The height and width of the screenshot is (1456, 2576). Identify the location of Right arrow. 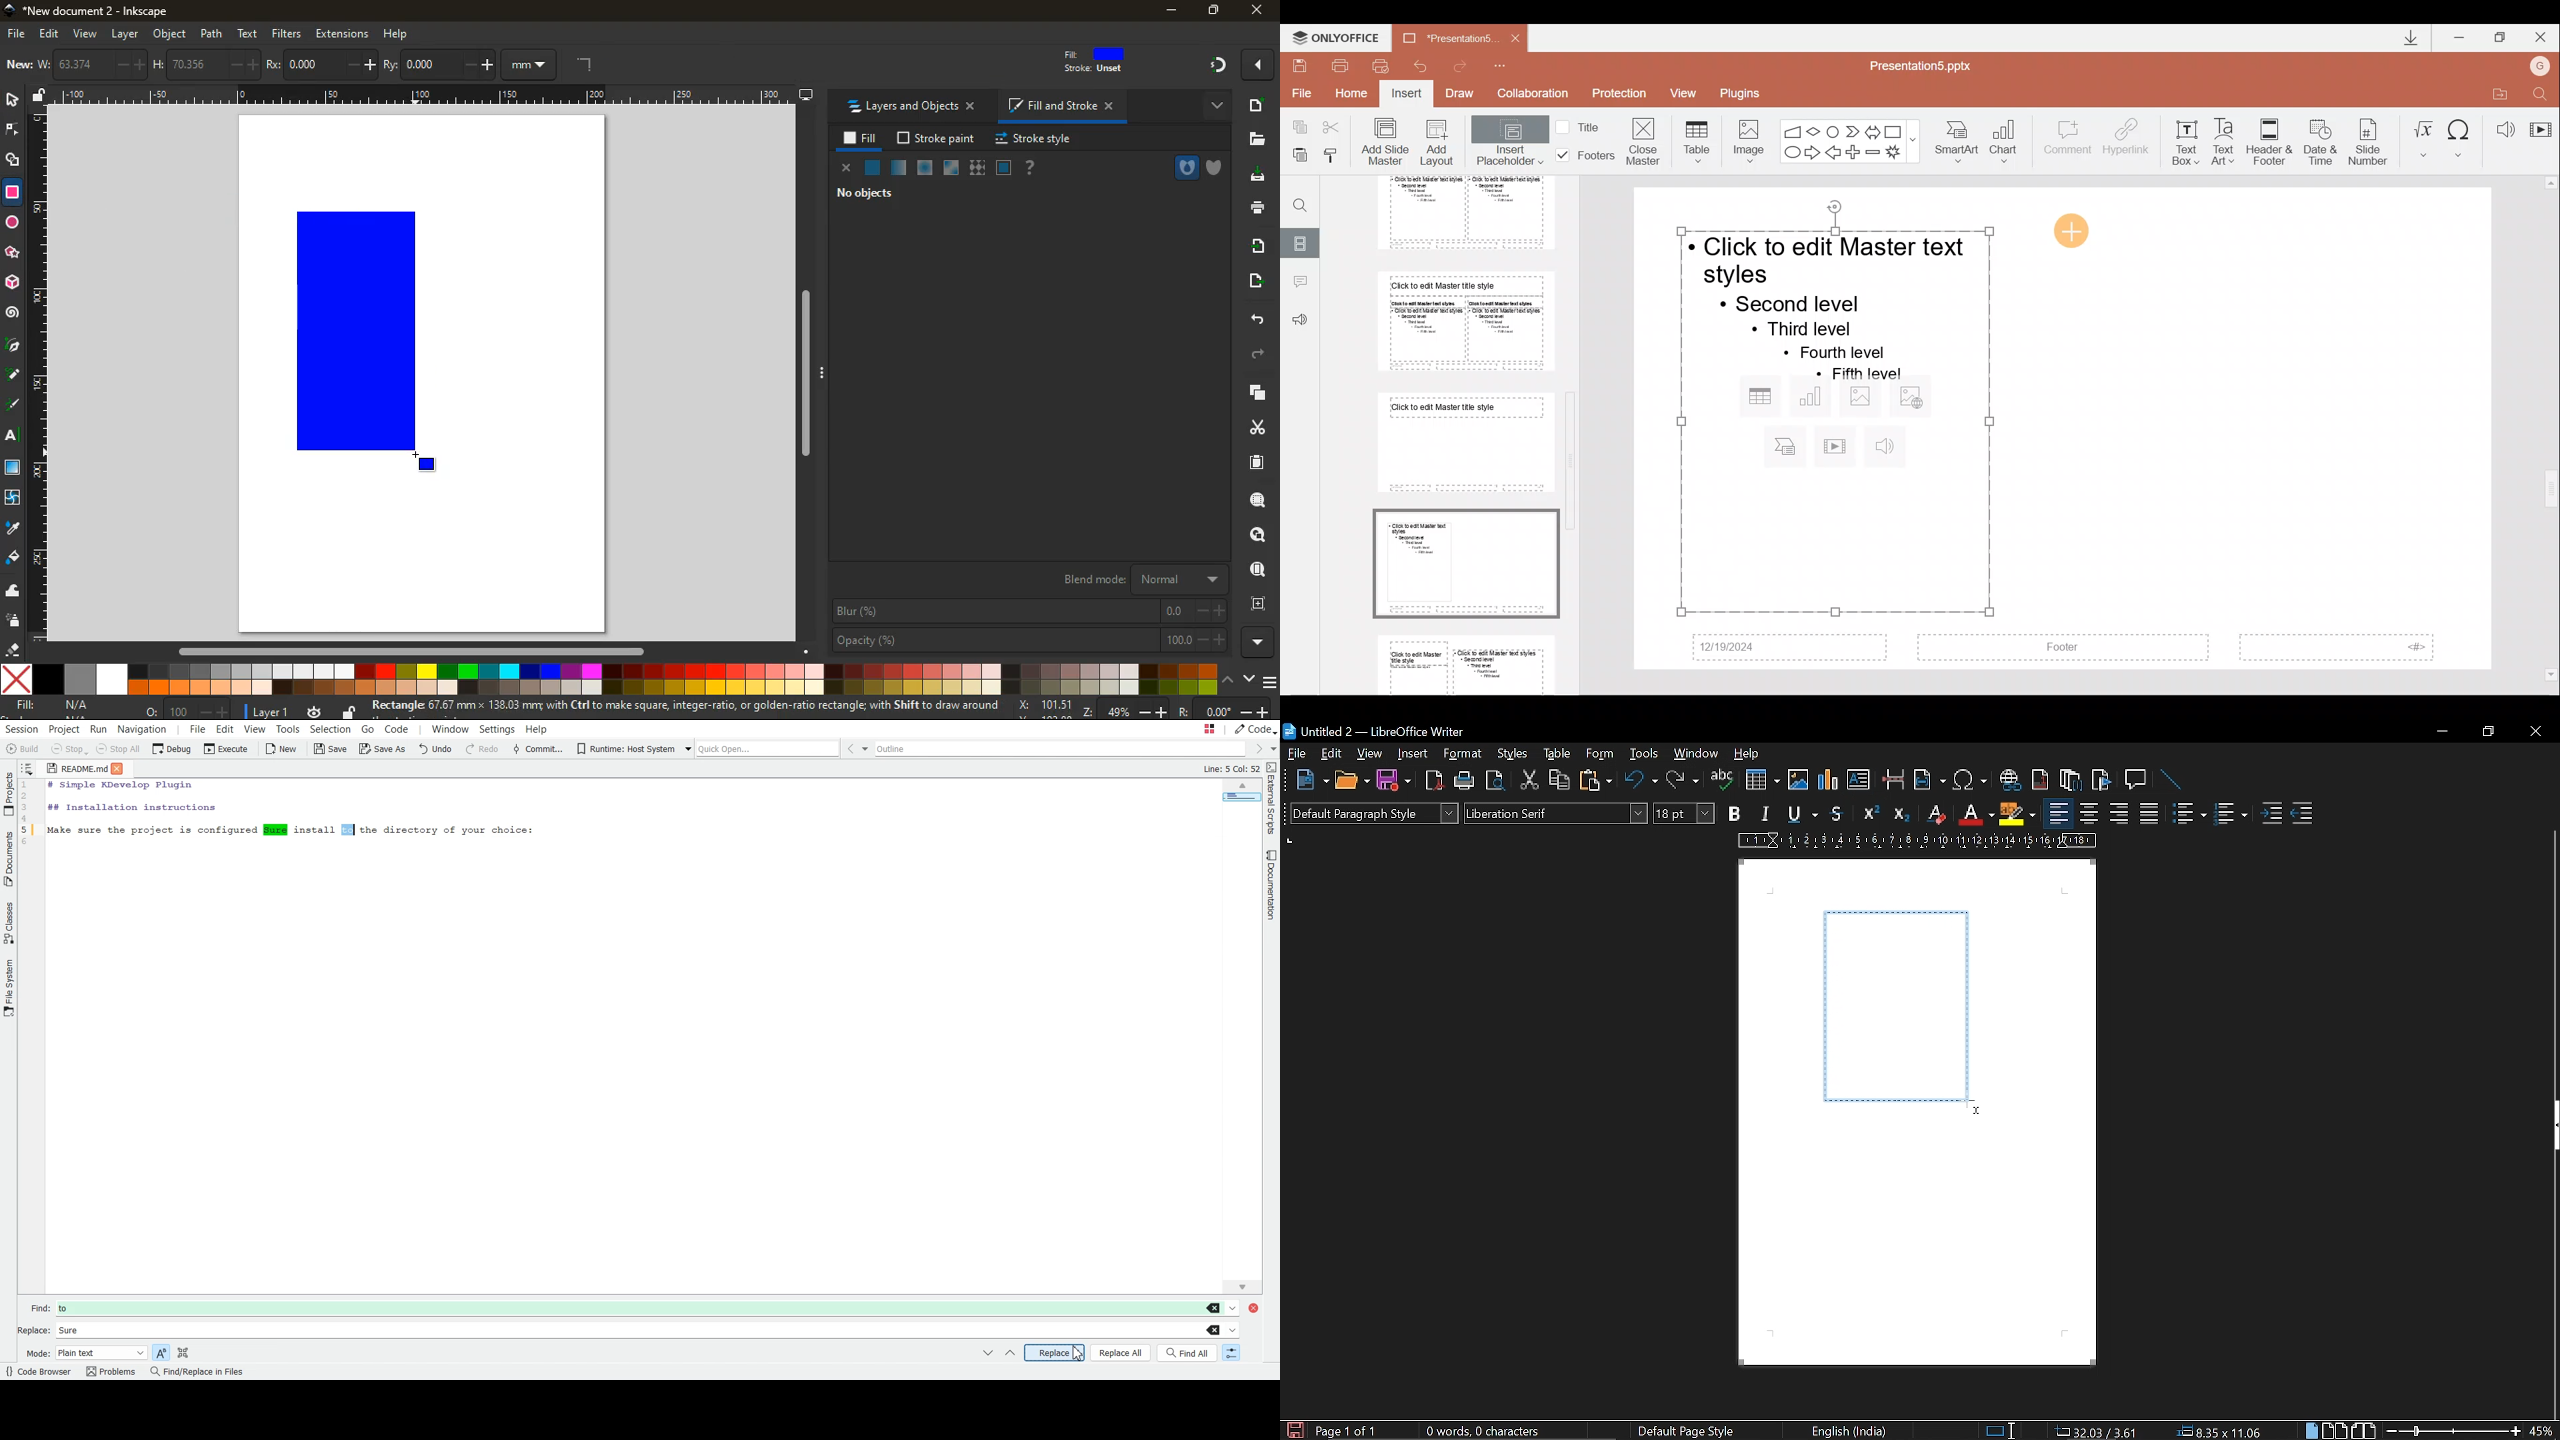
(1812, 153).